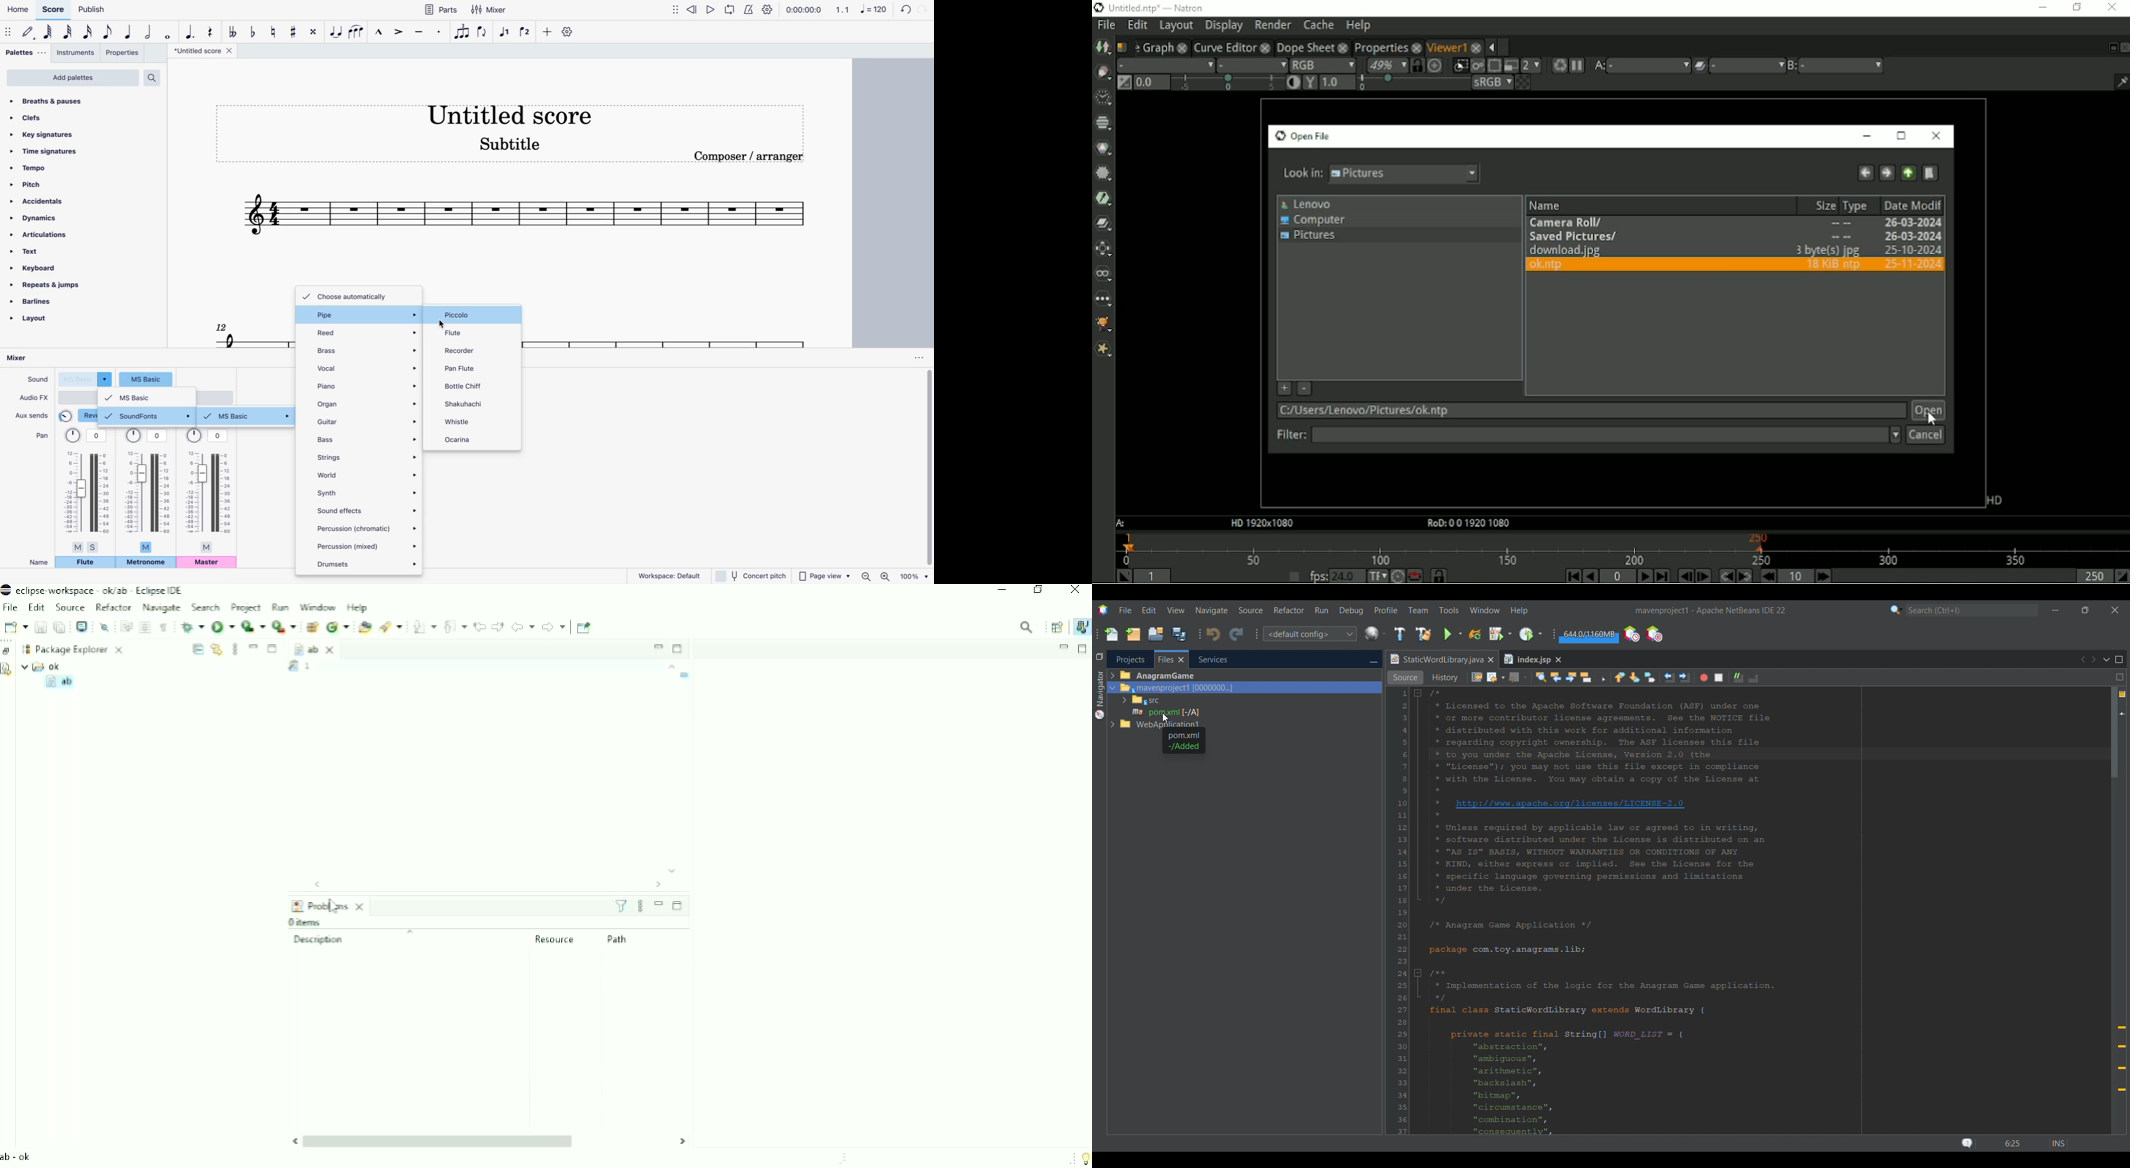 This screenshot has height=1176, width=2156. What do you see at coordinates (1081, 1156) in the screenshot?
I see `Tip of the day` at bounding box center [1081, 1156].